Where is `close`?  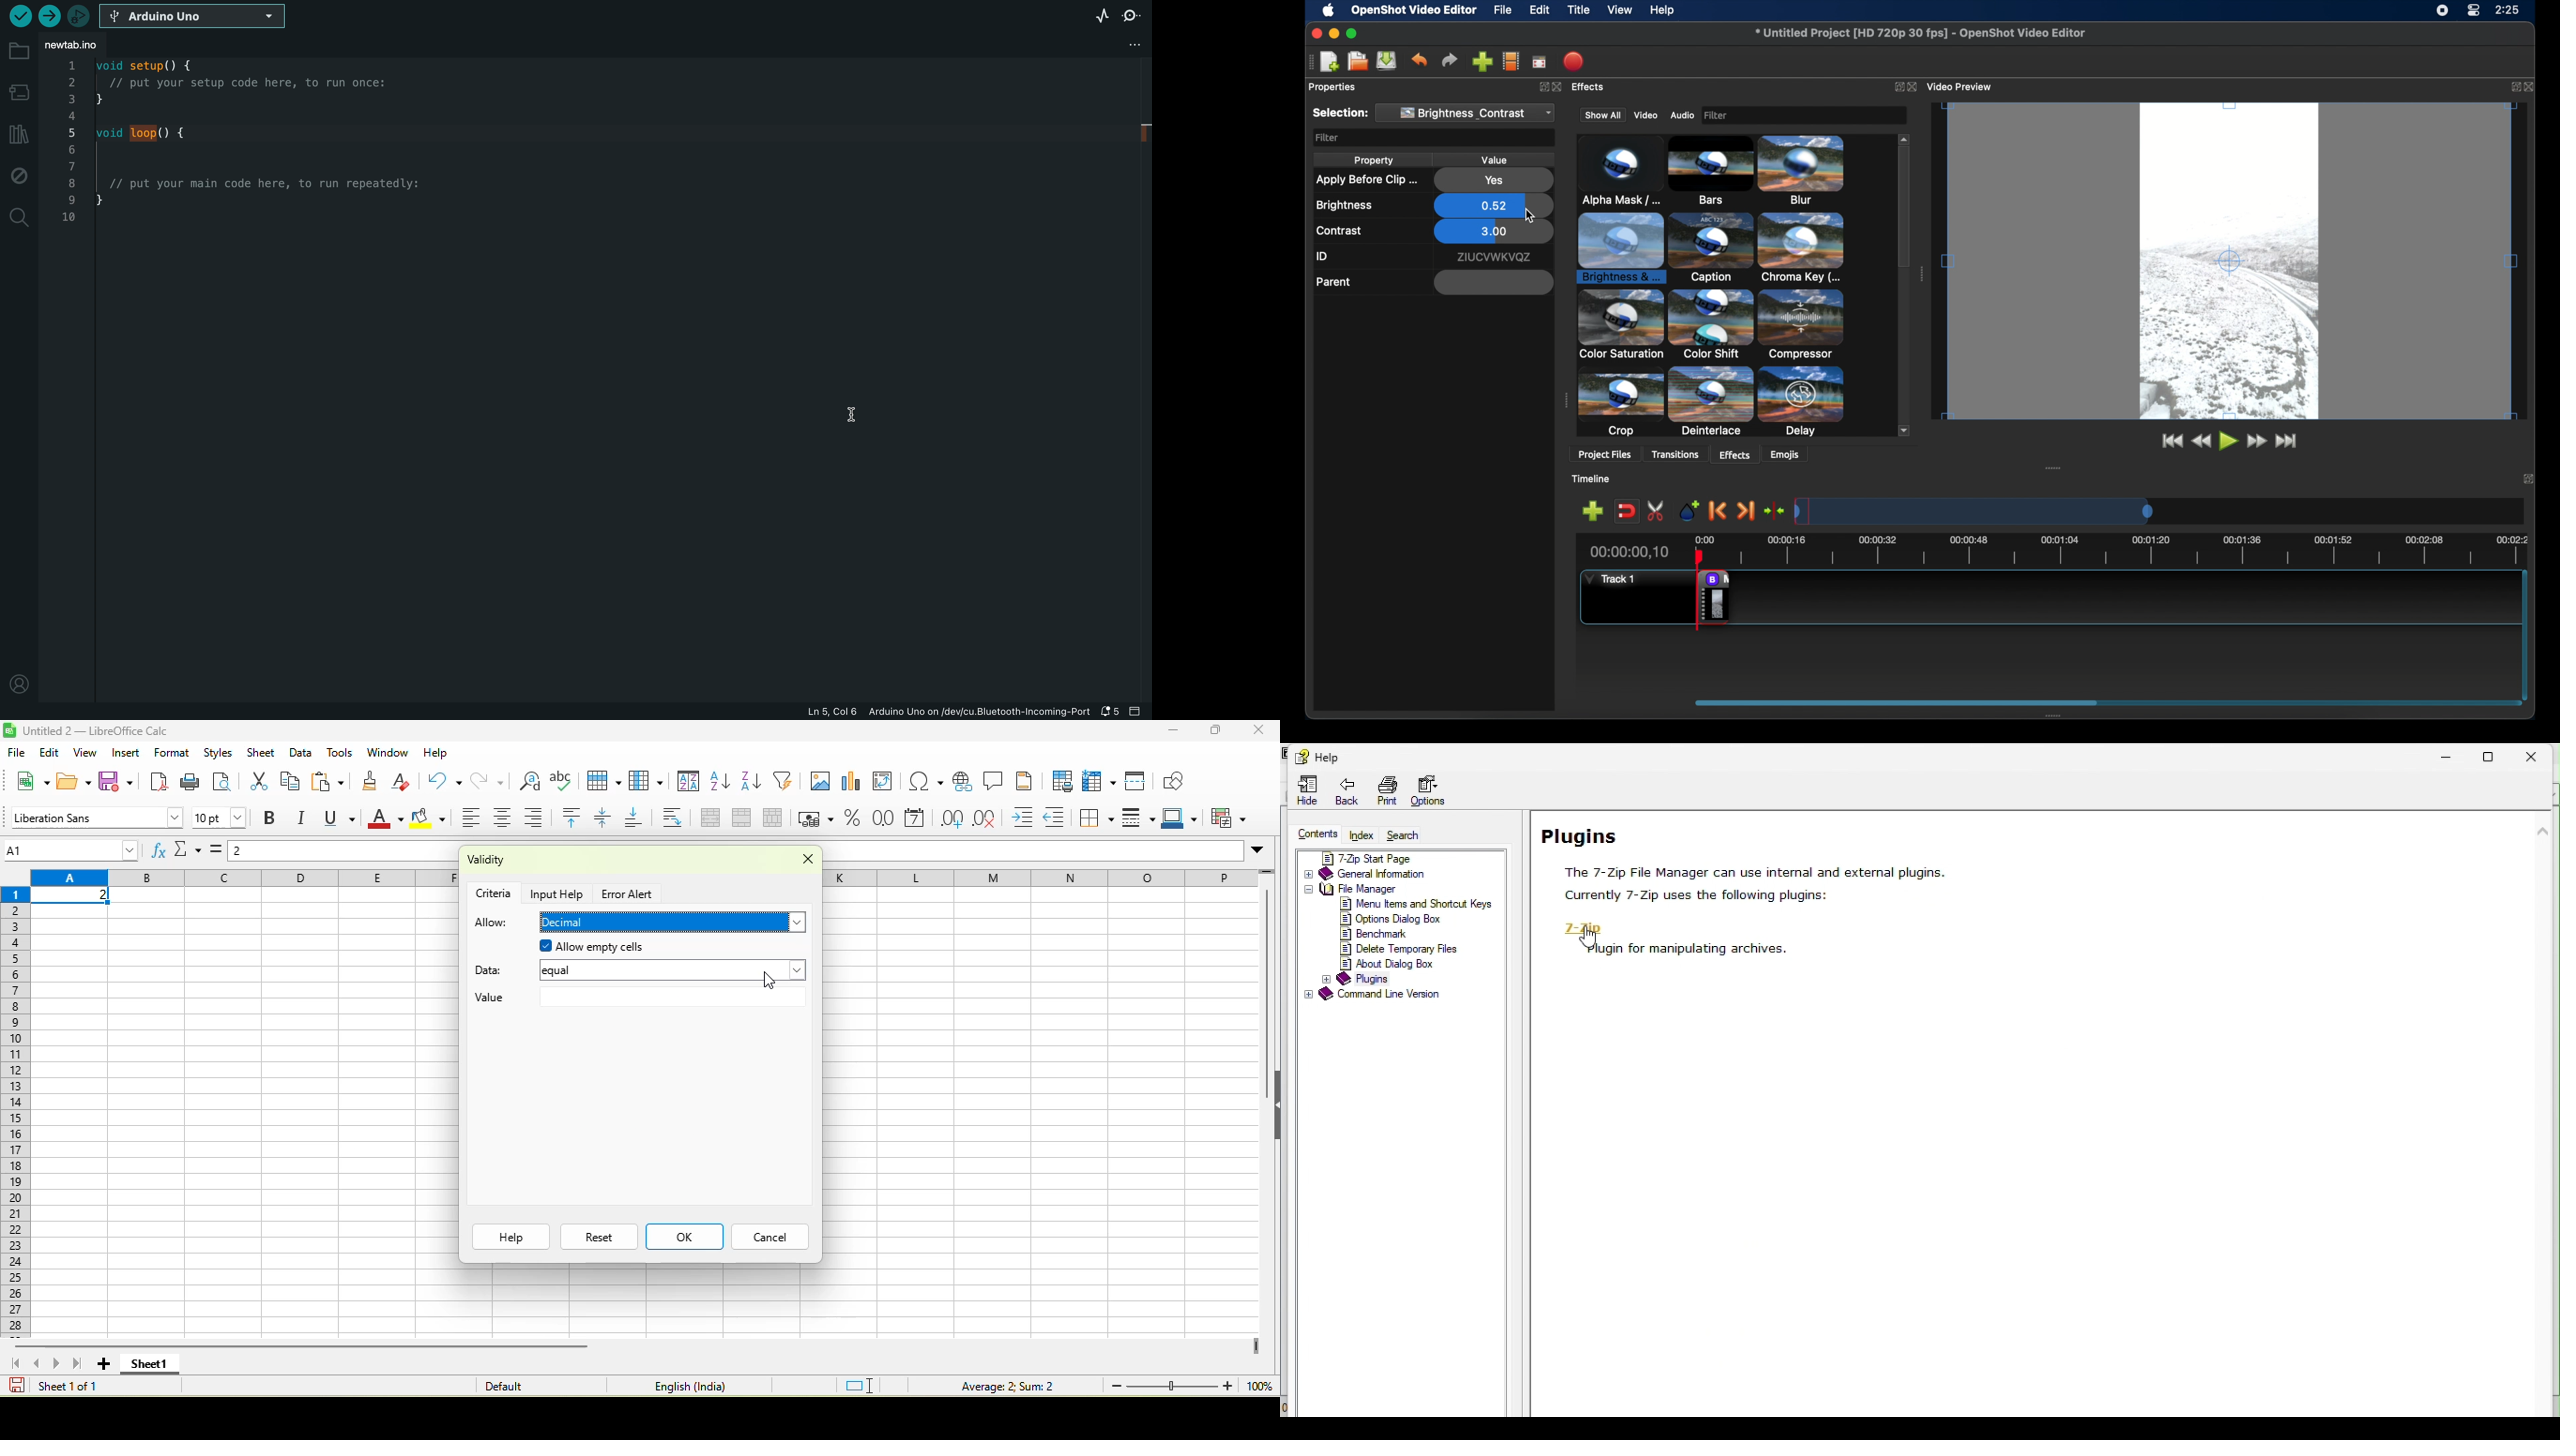 close is located at coordinates (2531, 86).